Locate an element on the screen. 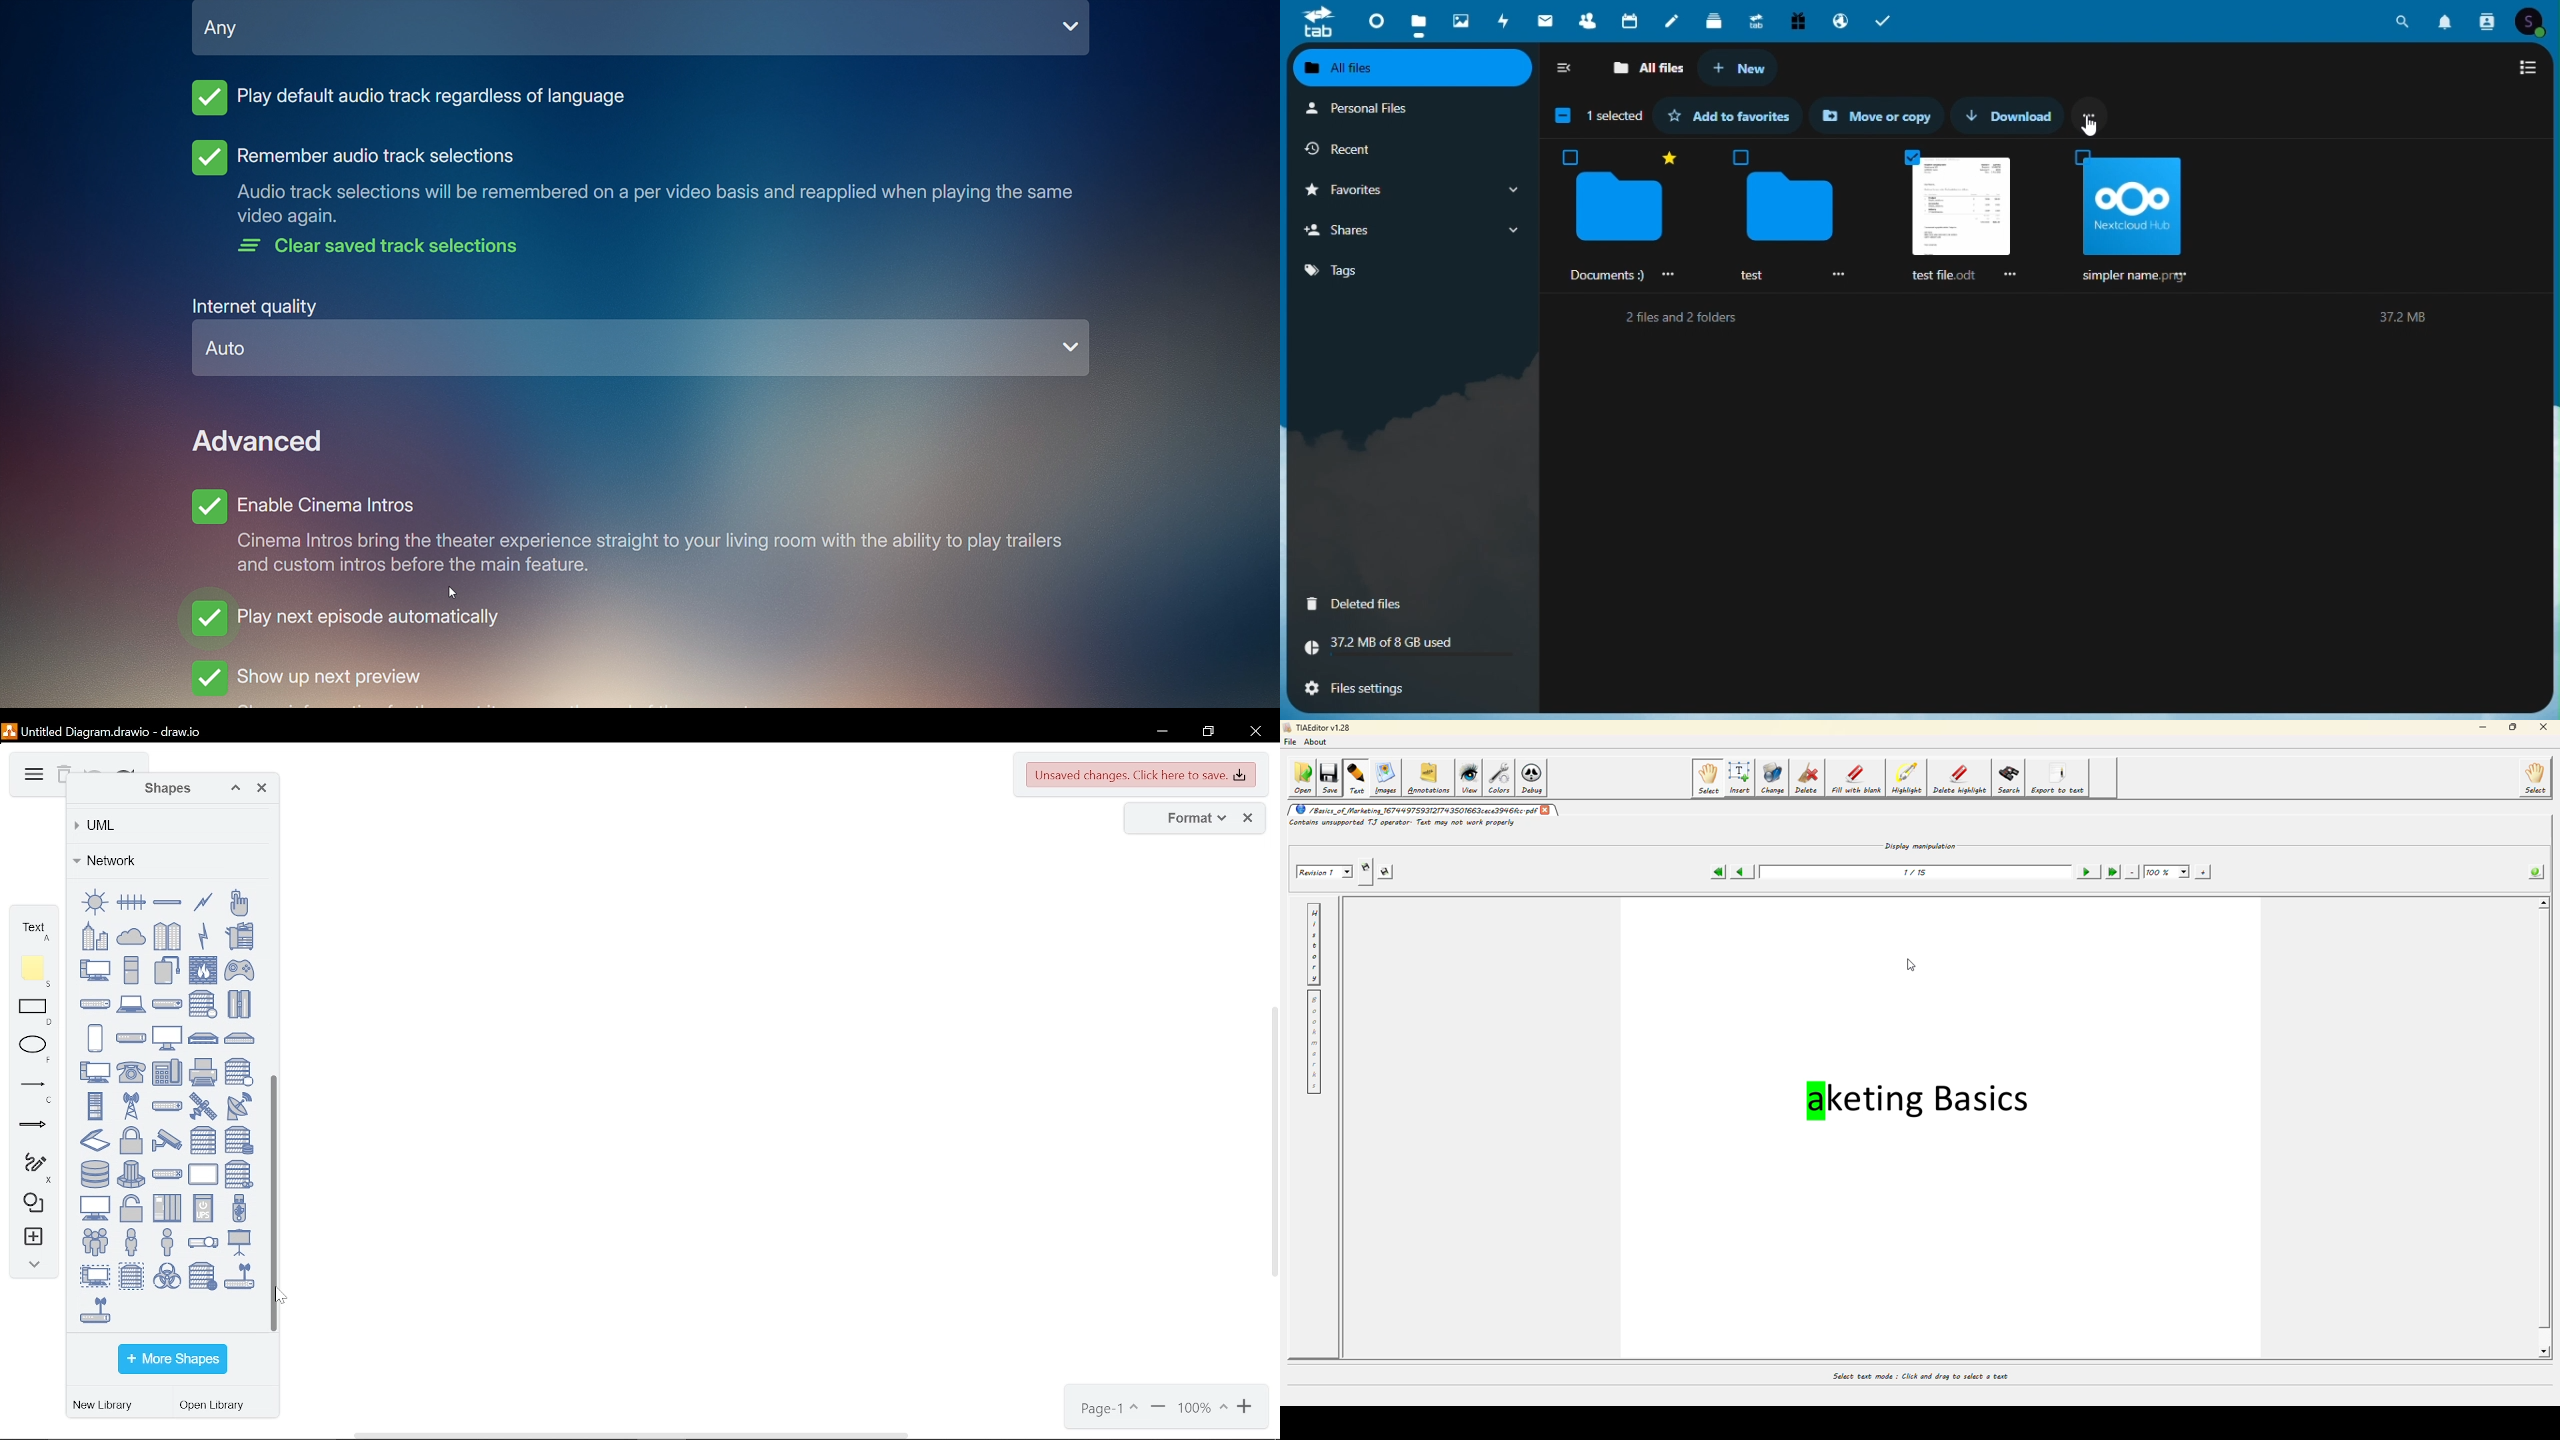  tablet is located at coordinates (203, 1174).